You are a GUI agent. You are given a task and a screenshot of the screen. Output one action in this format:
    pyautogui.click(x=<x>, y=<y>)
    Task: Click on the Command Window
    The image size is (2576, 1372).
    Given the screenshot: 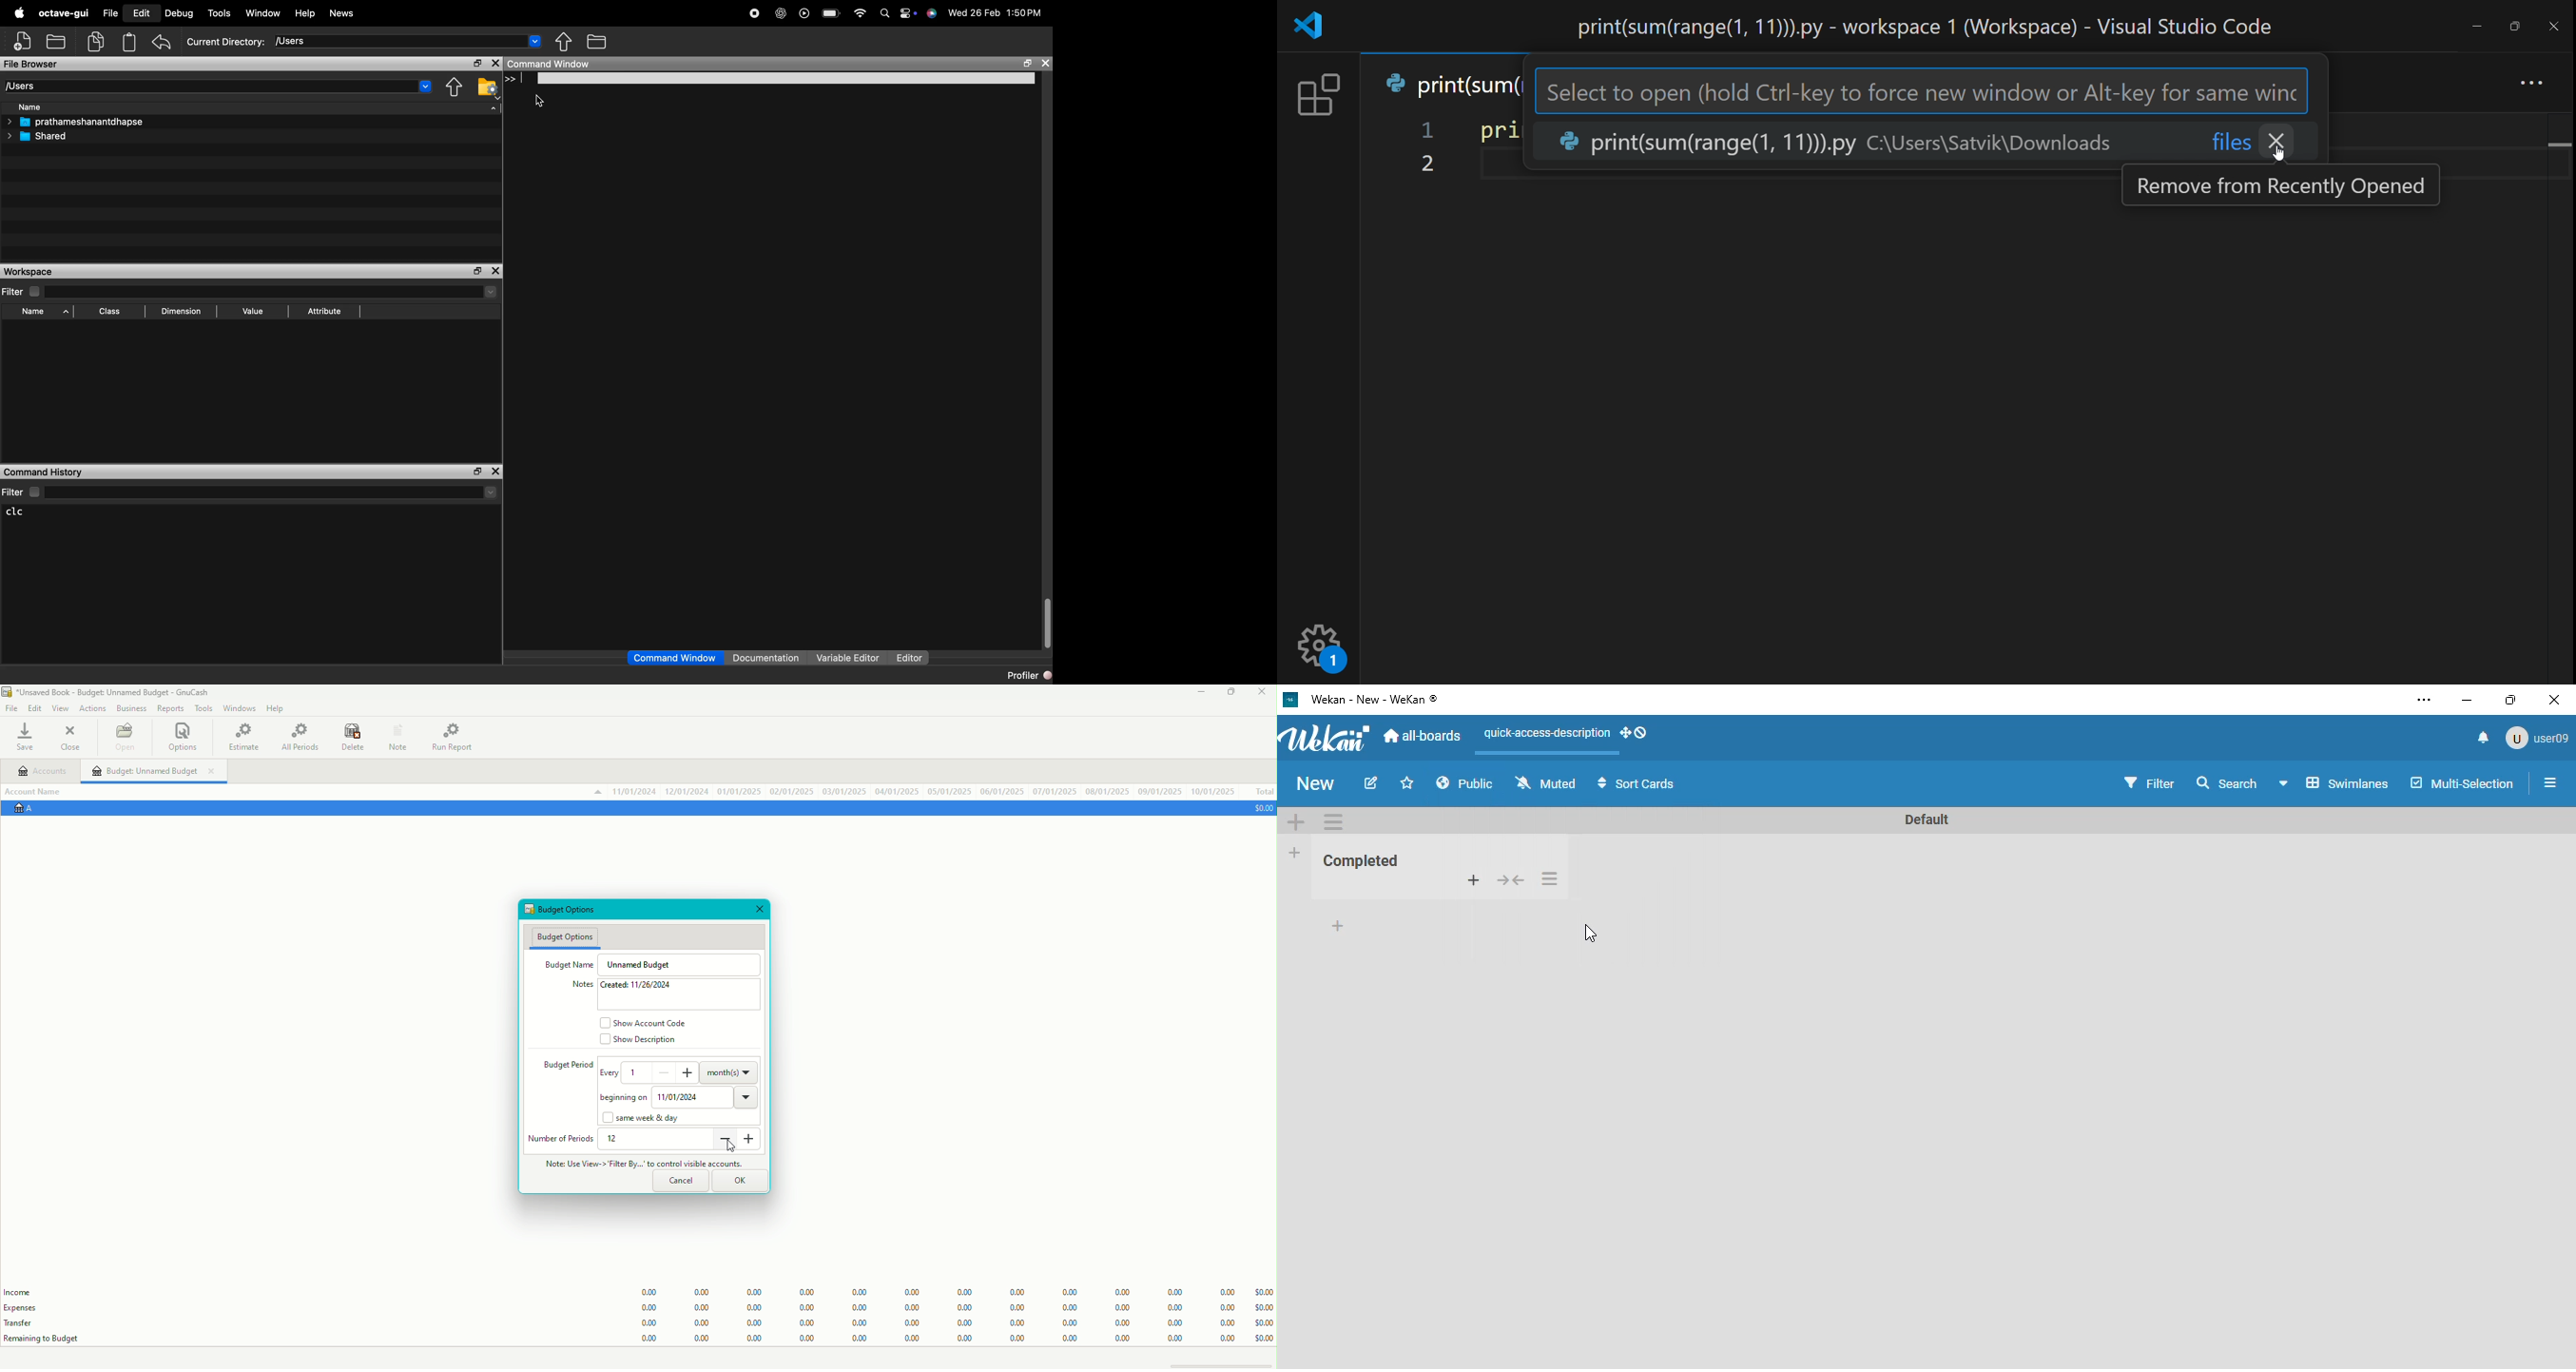 What is the action you would take?
    pyautogui.click(x=675, y=658)
    